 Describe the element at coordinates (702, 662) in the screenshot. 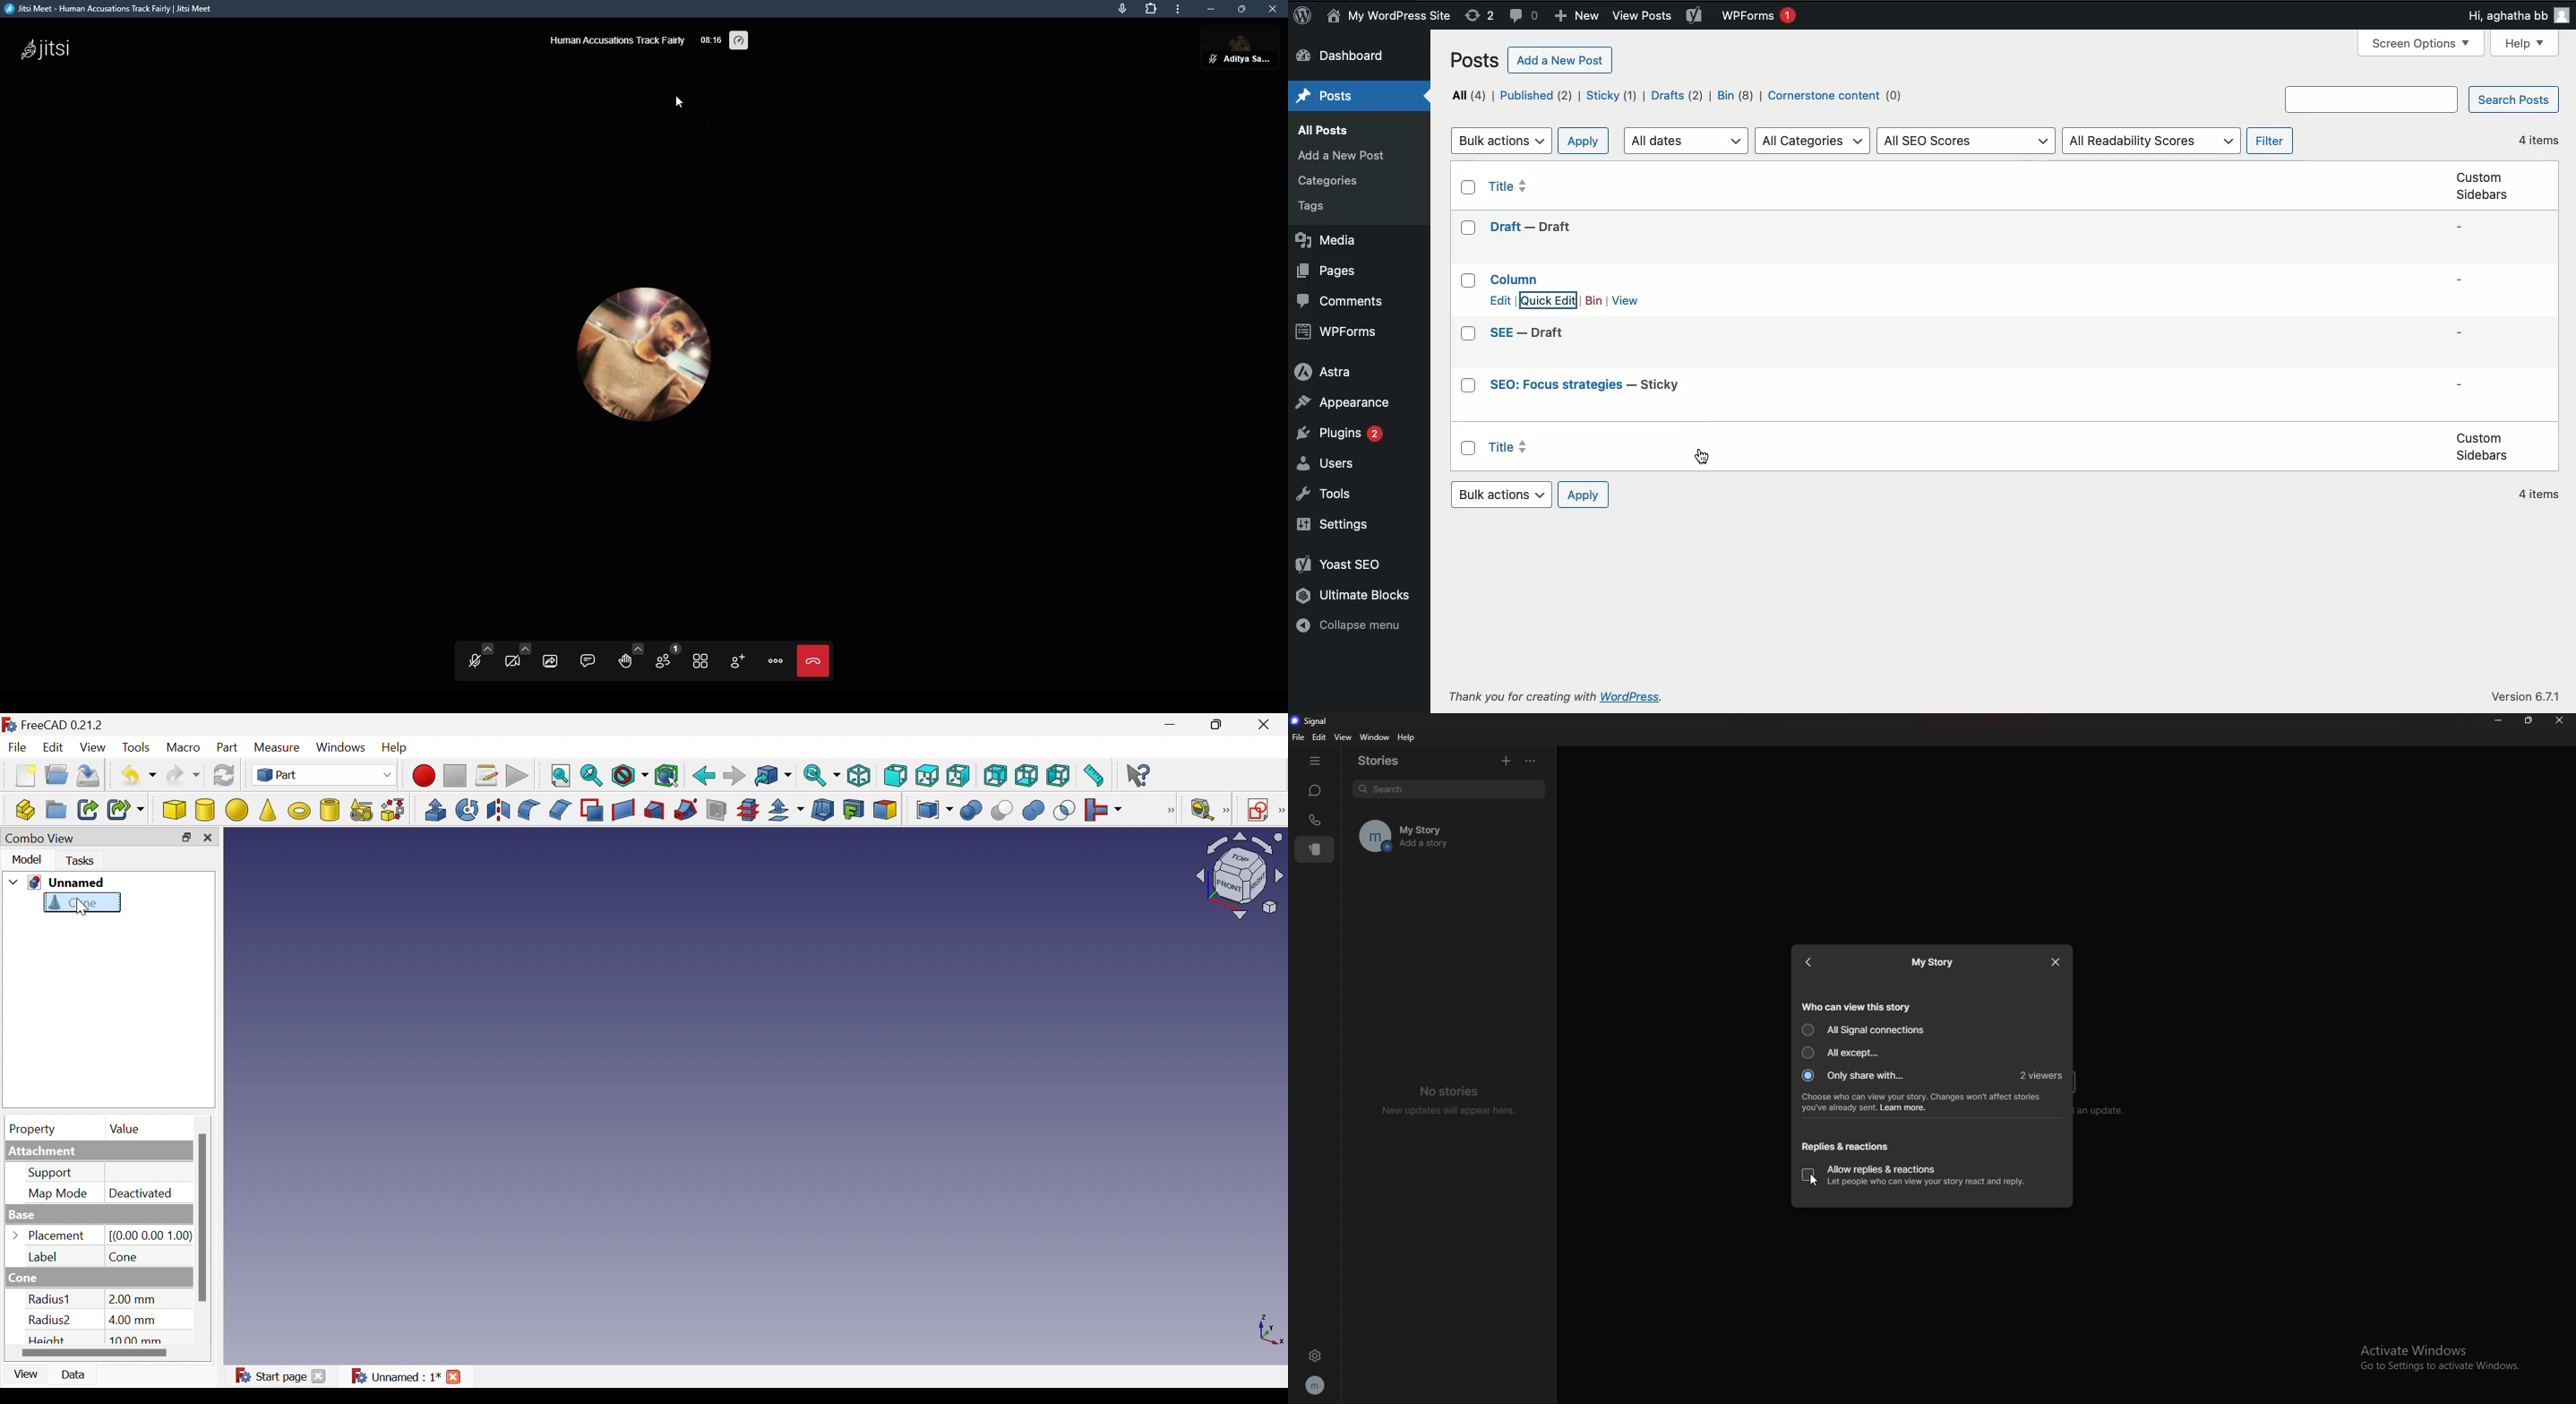

I see `source` at that location.